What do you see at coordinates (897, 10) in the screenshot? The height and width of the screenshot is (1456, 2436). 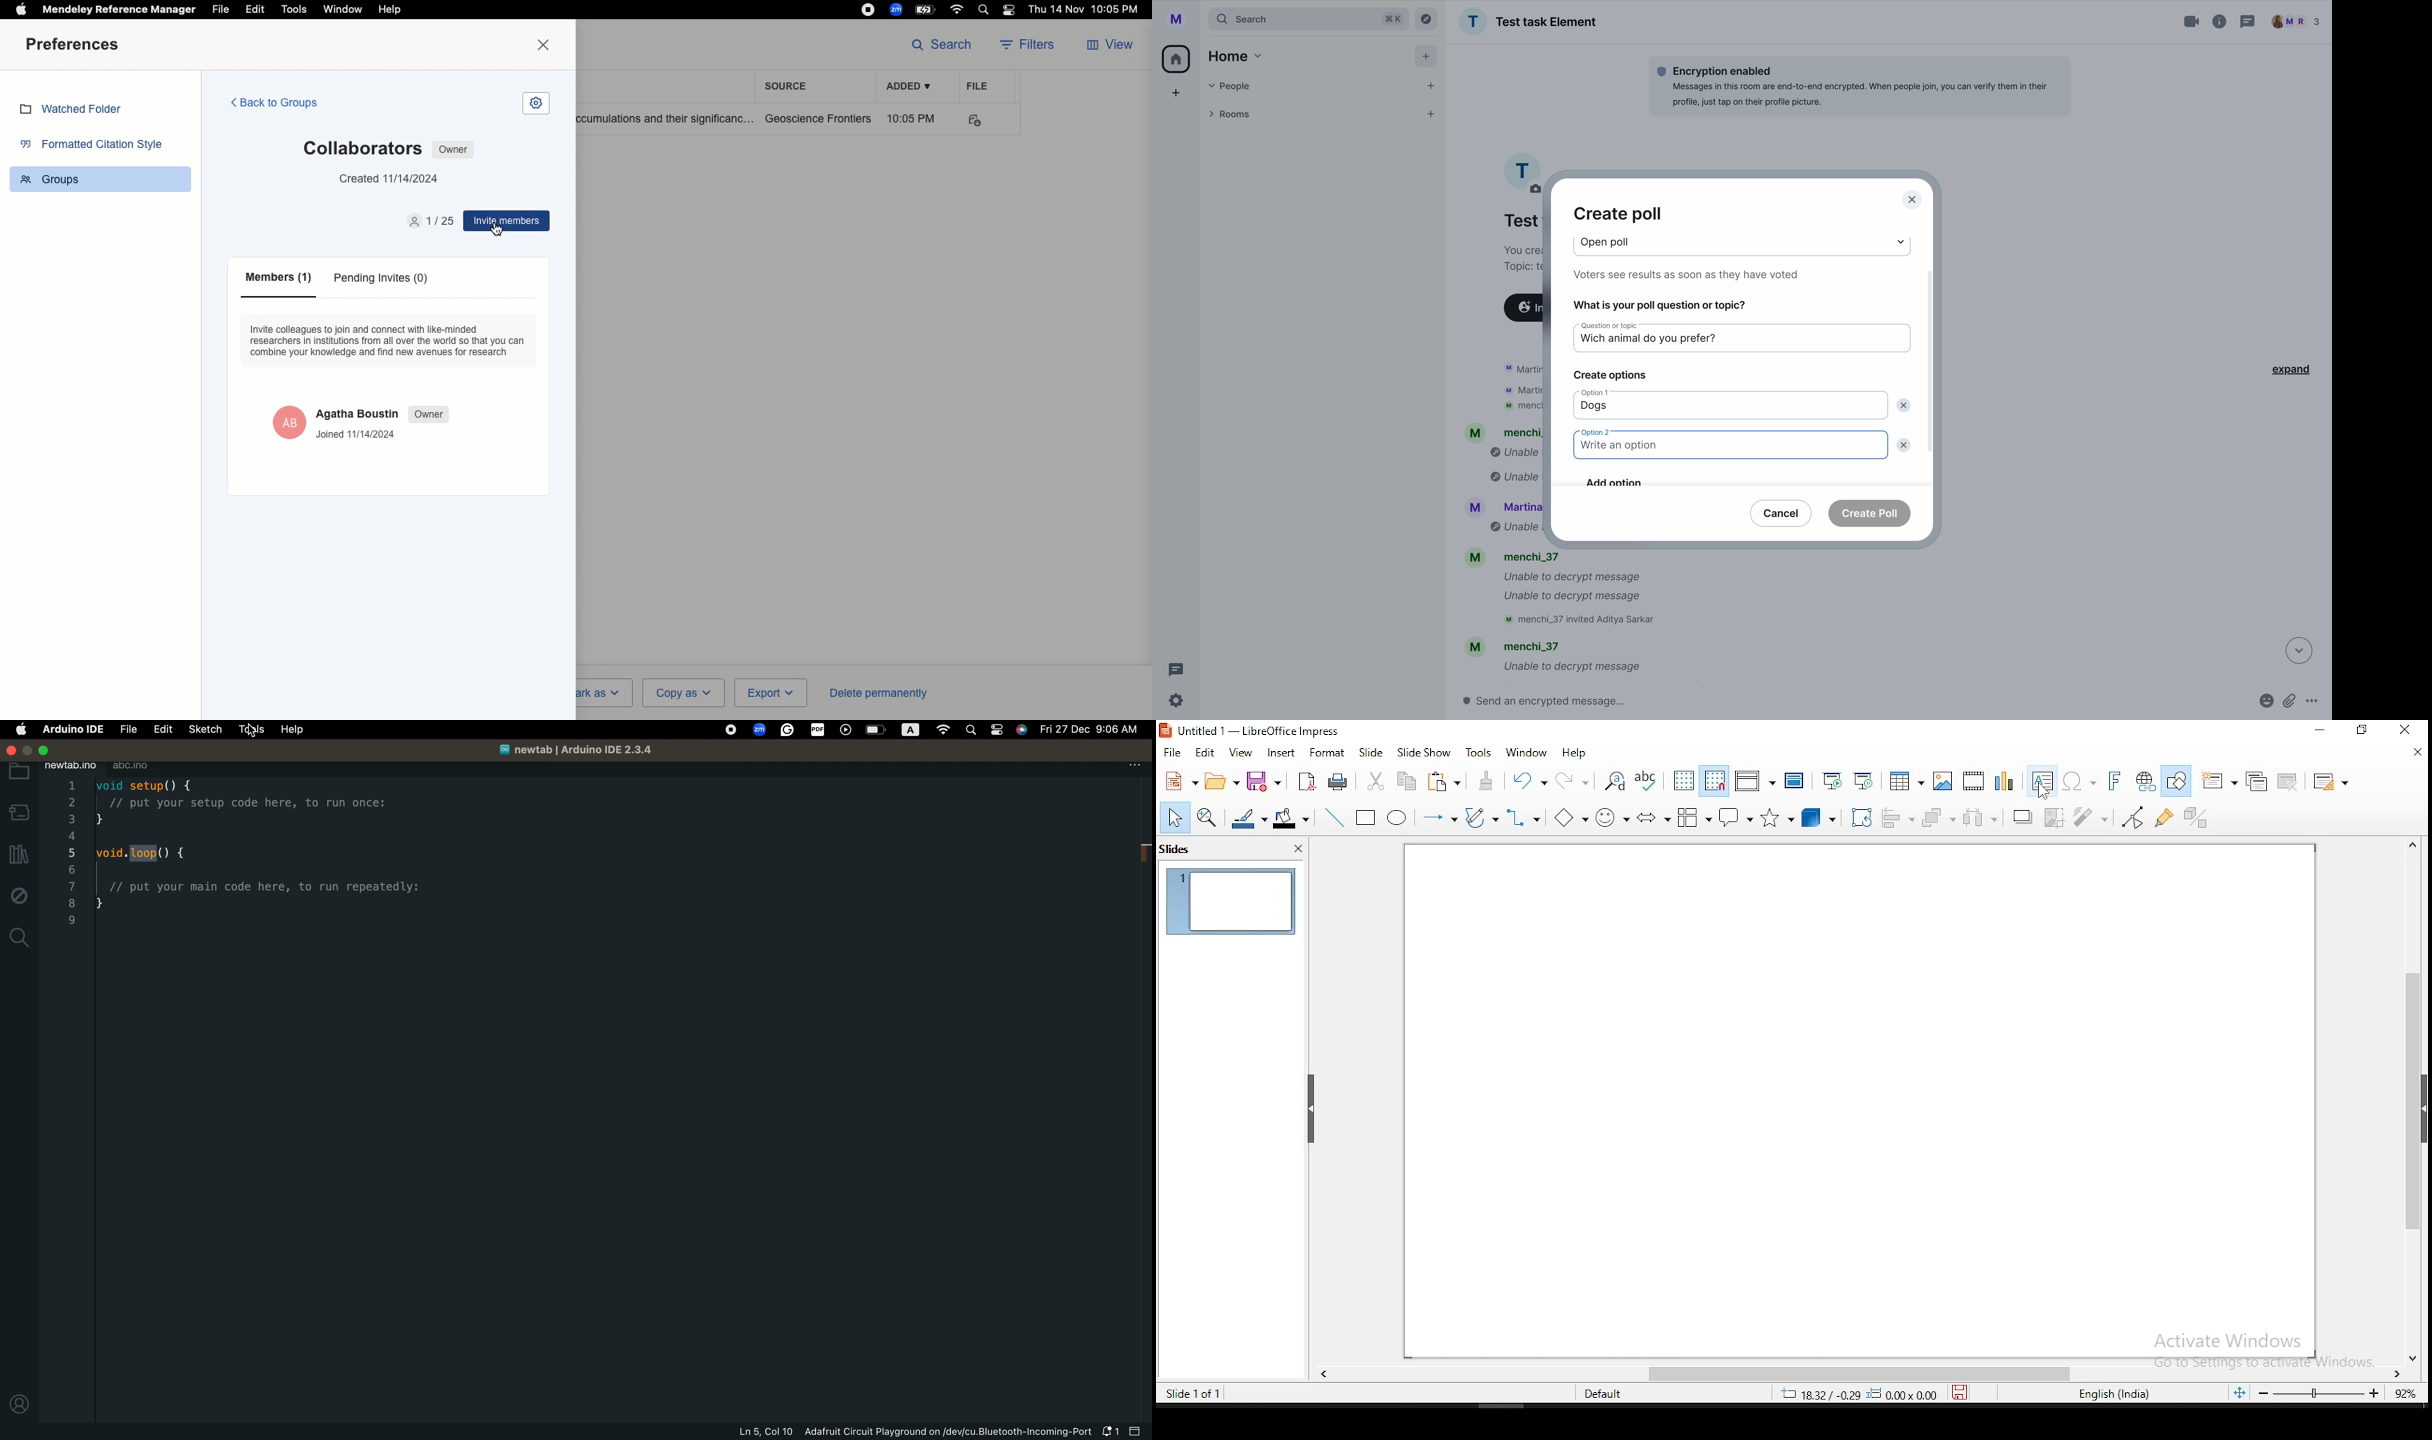 I see `Zoom` at bounding box center [897, 10].